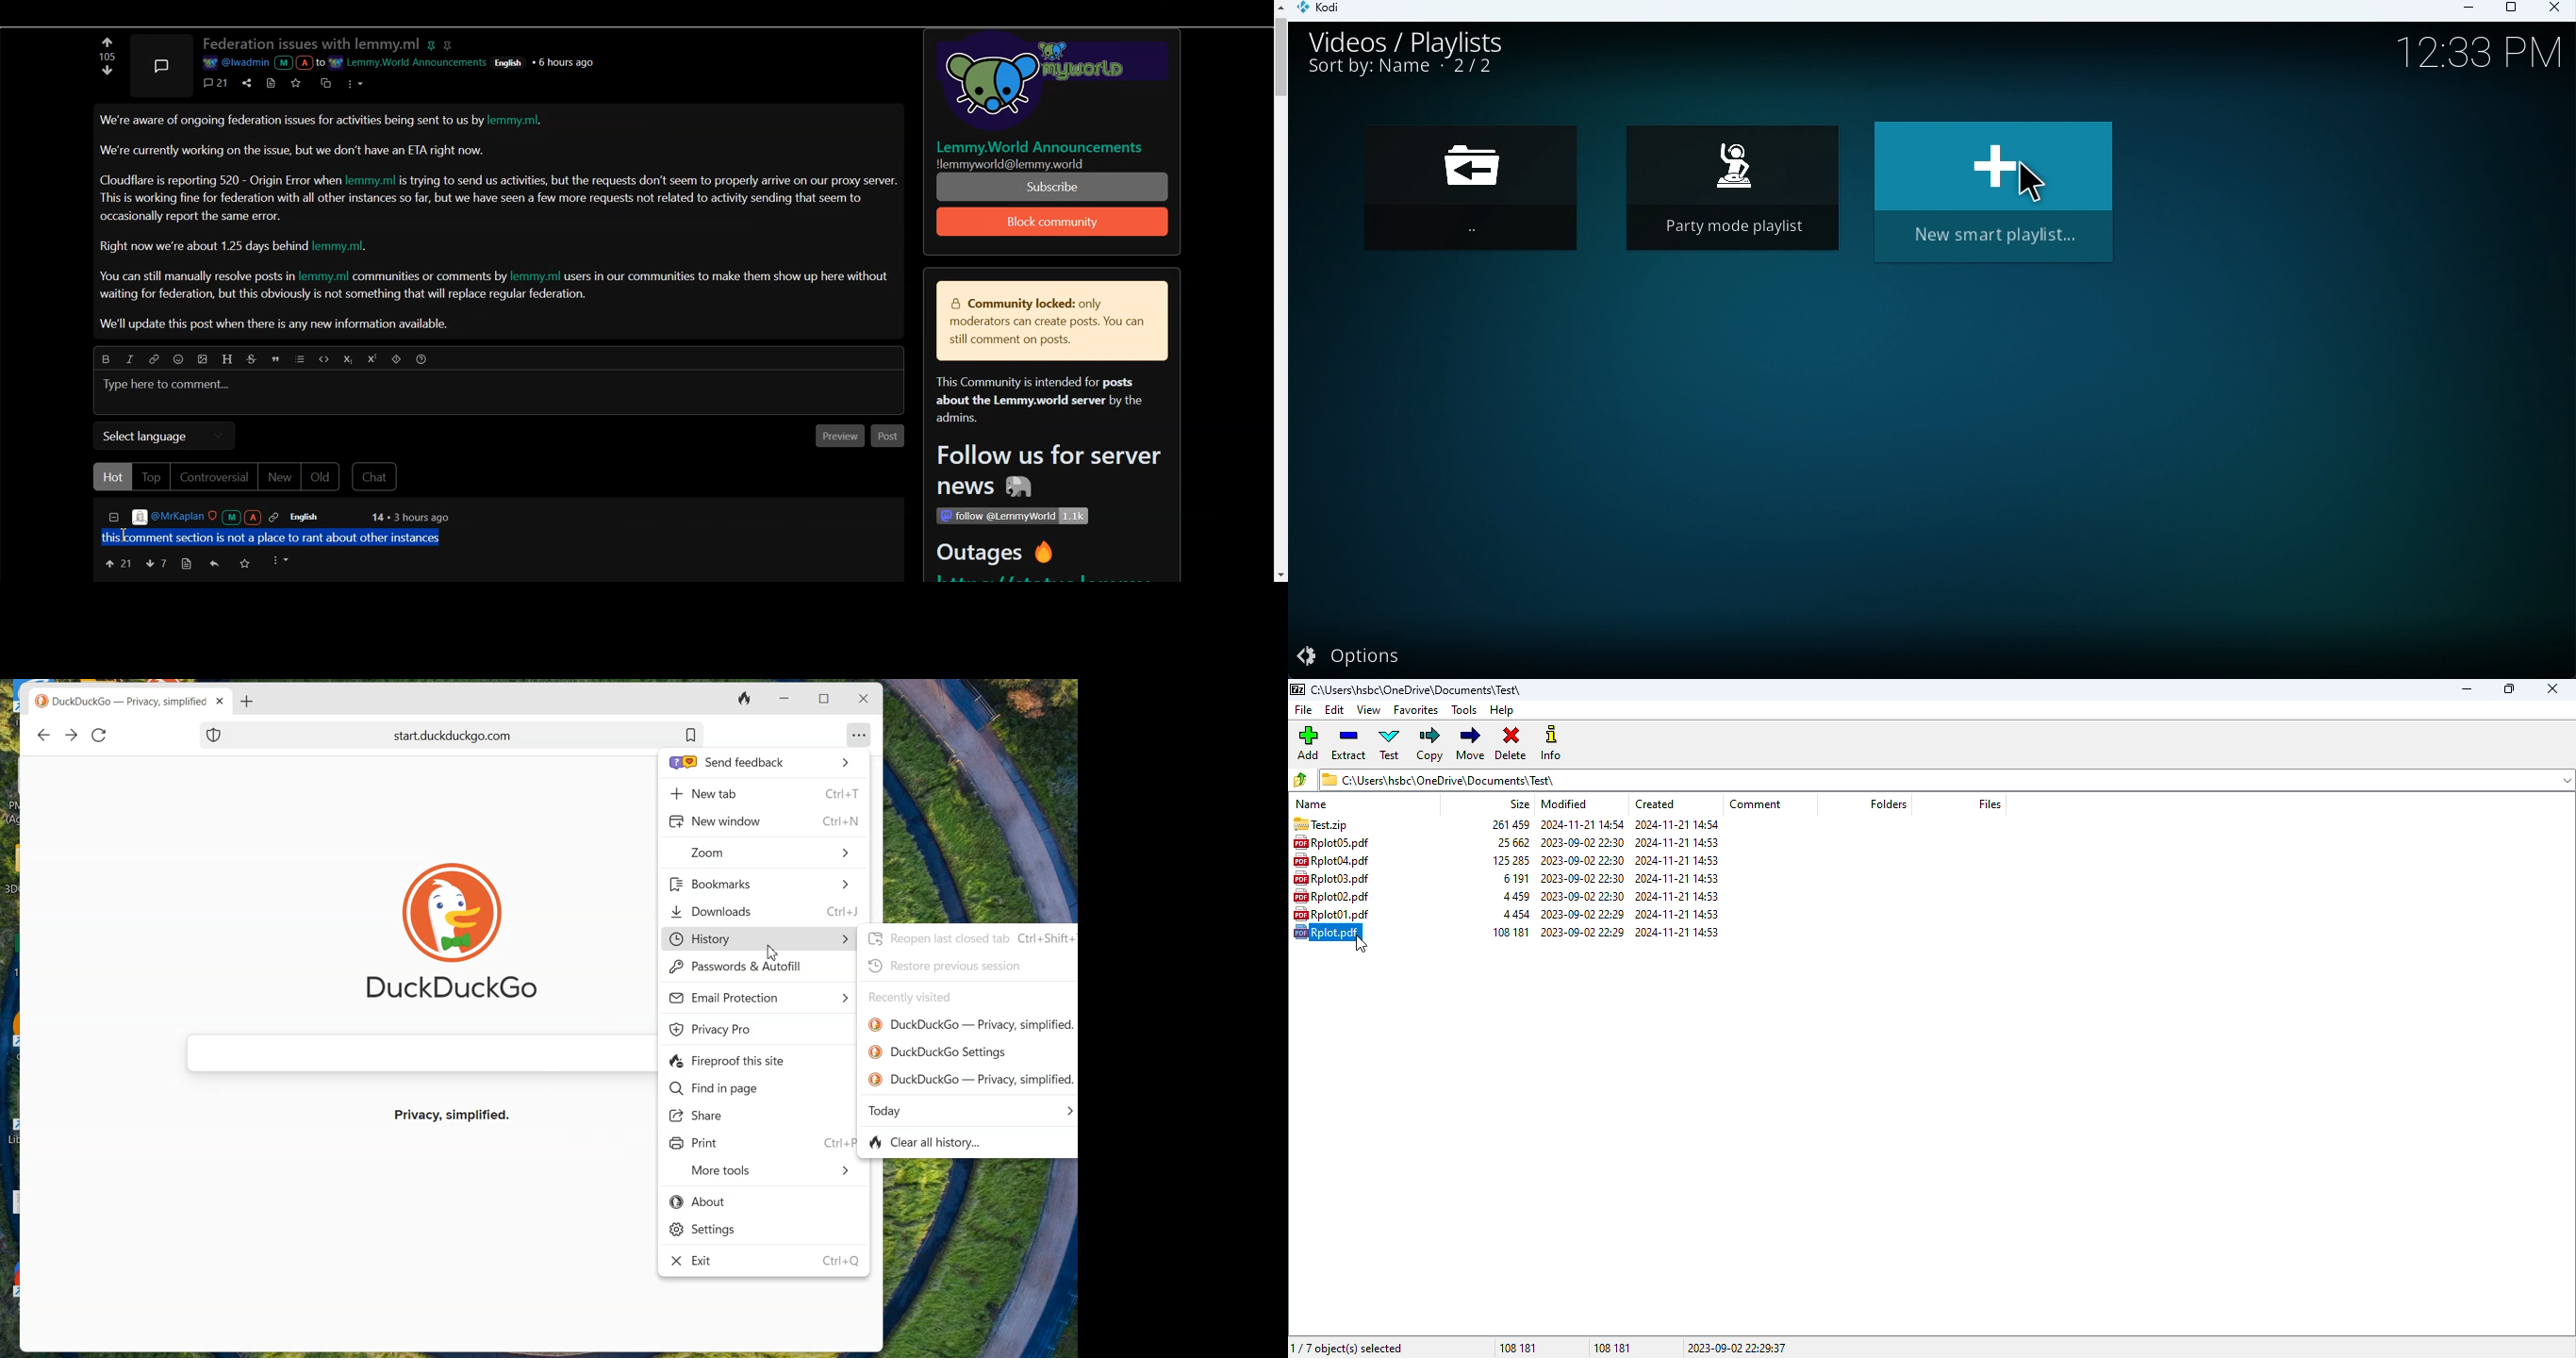  What do you see at coordinates (2469, 55) in the screenshot?
I see `Time` at bounding box center [2469, 55].